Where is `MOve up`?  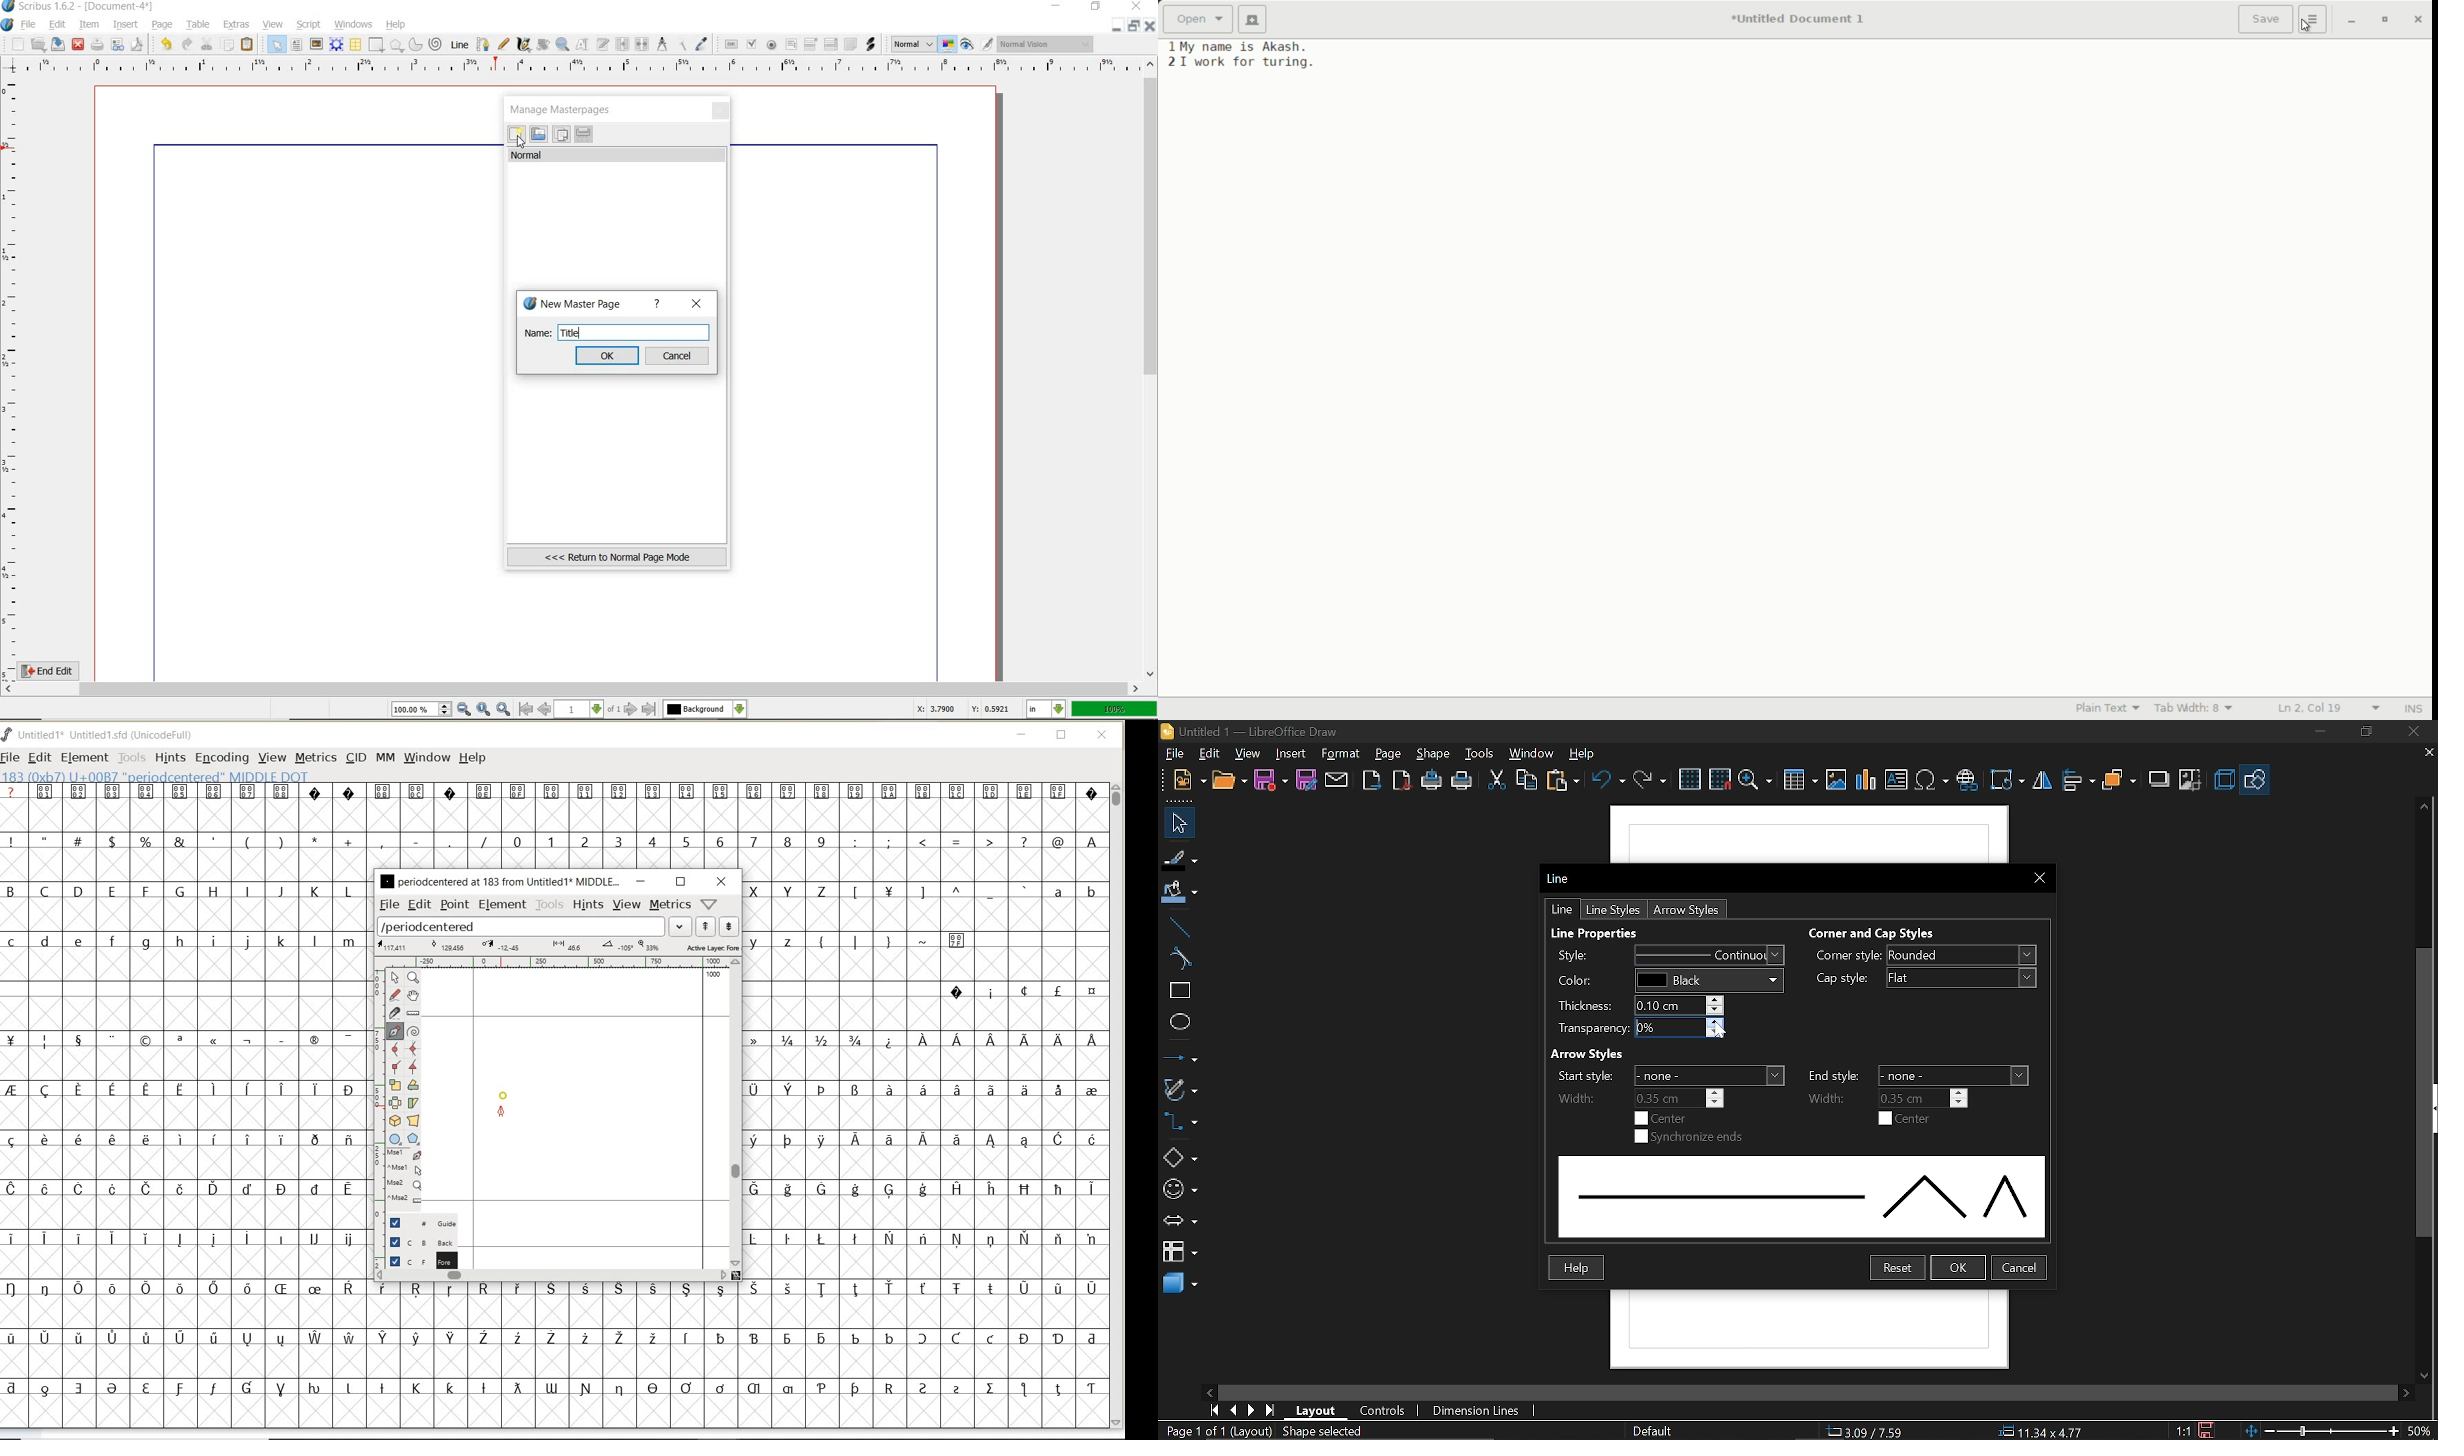 MOve up is located at coordinates (2425, 807).